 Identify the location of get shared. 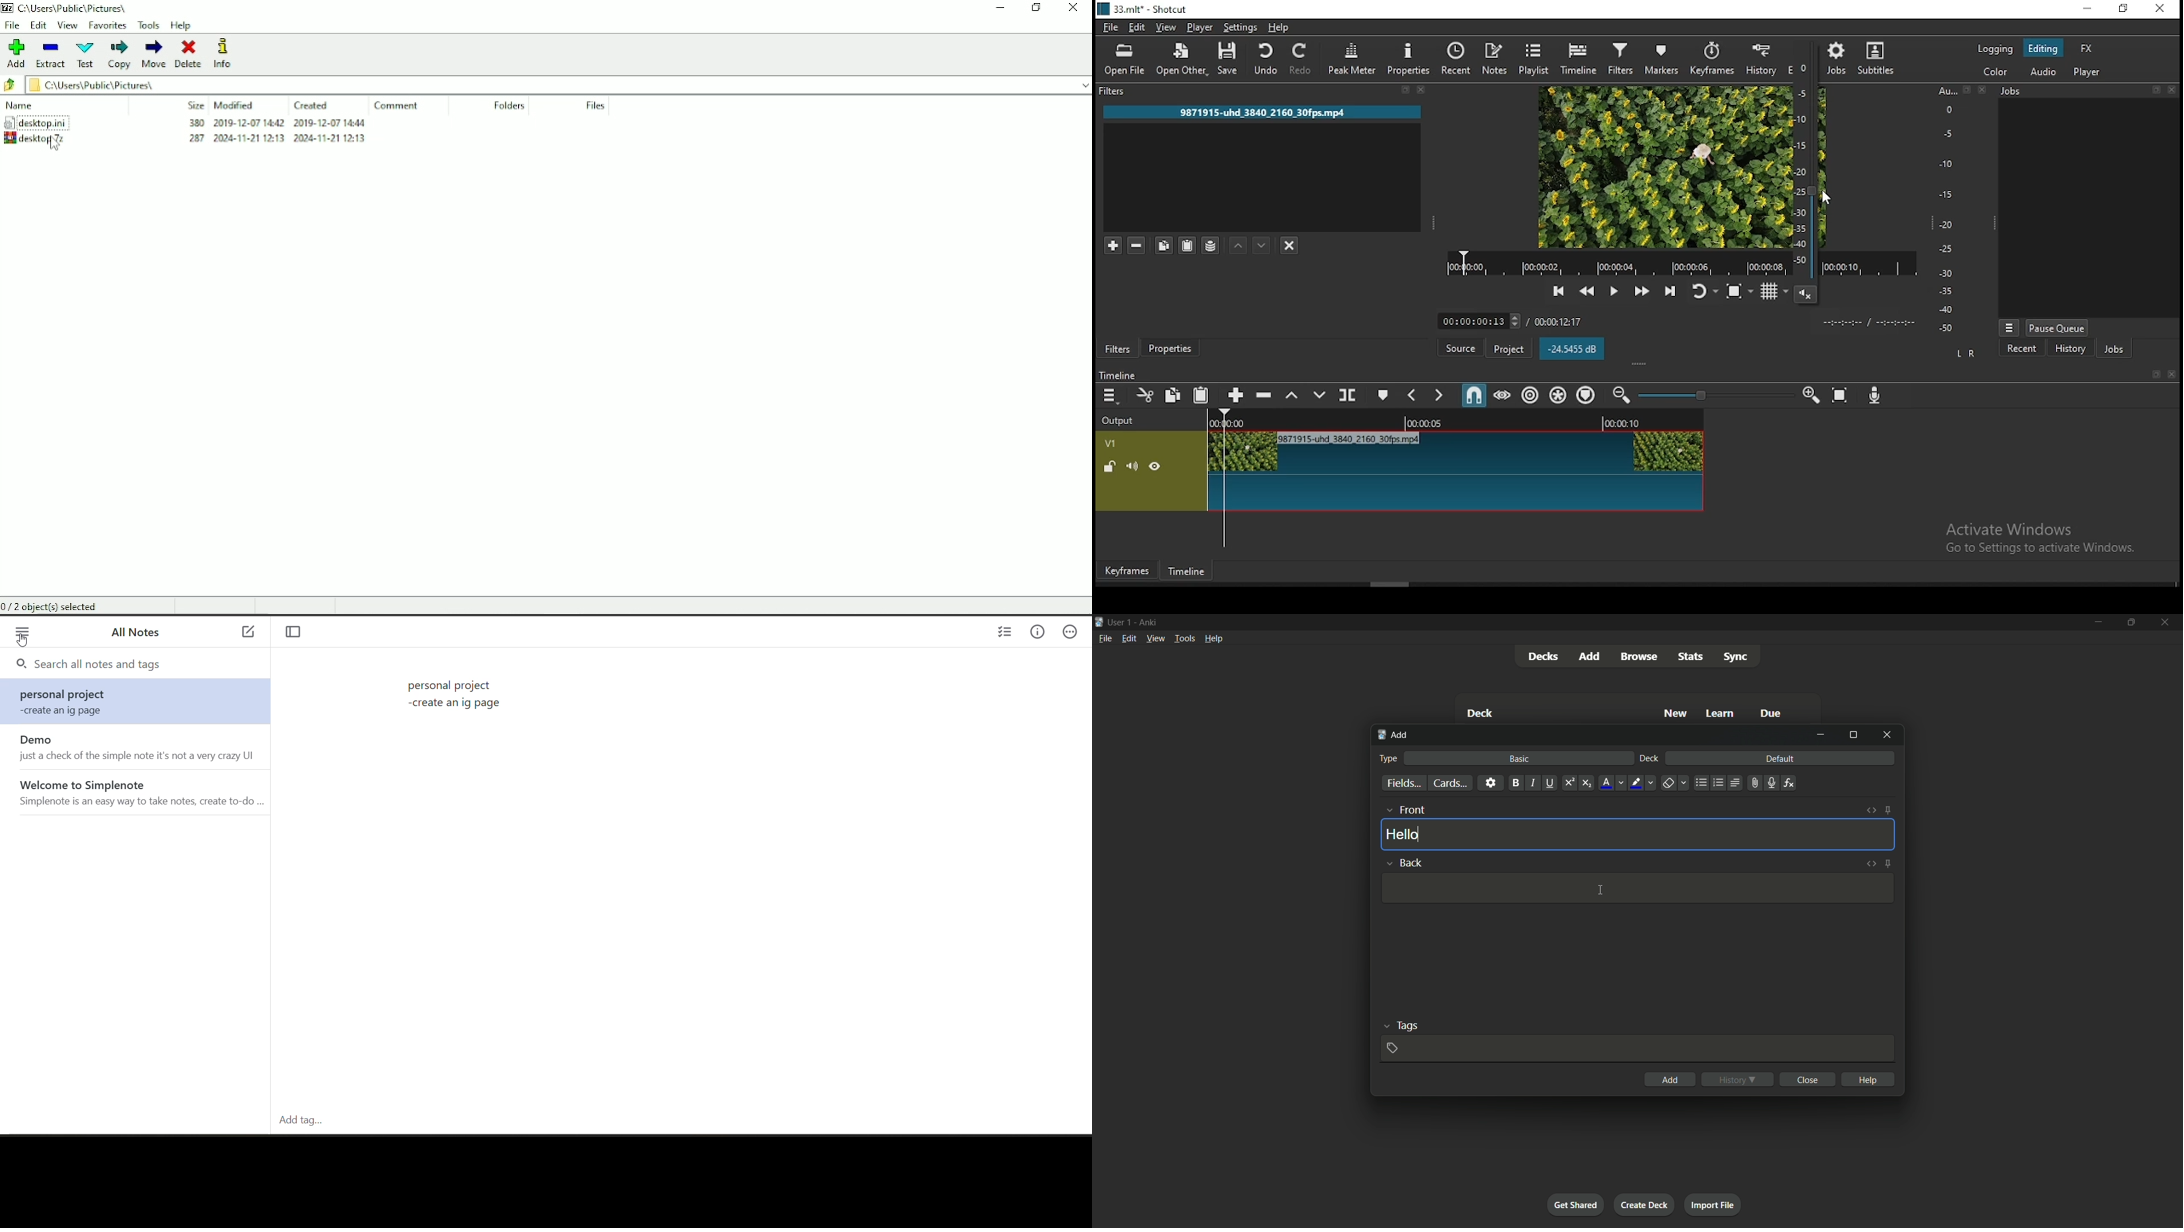
(1575, 1205).